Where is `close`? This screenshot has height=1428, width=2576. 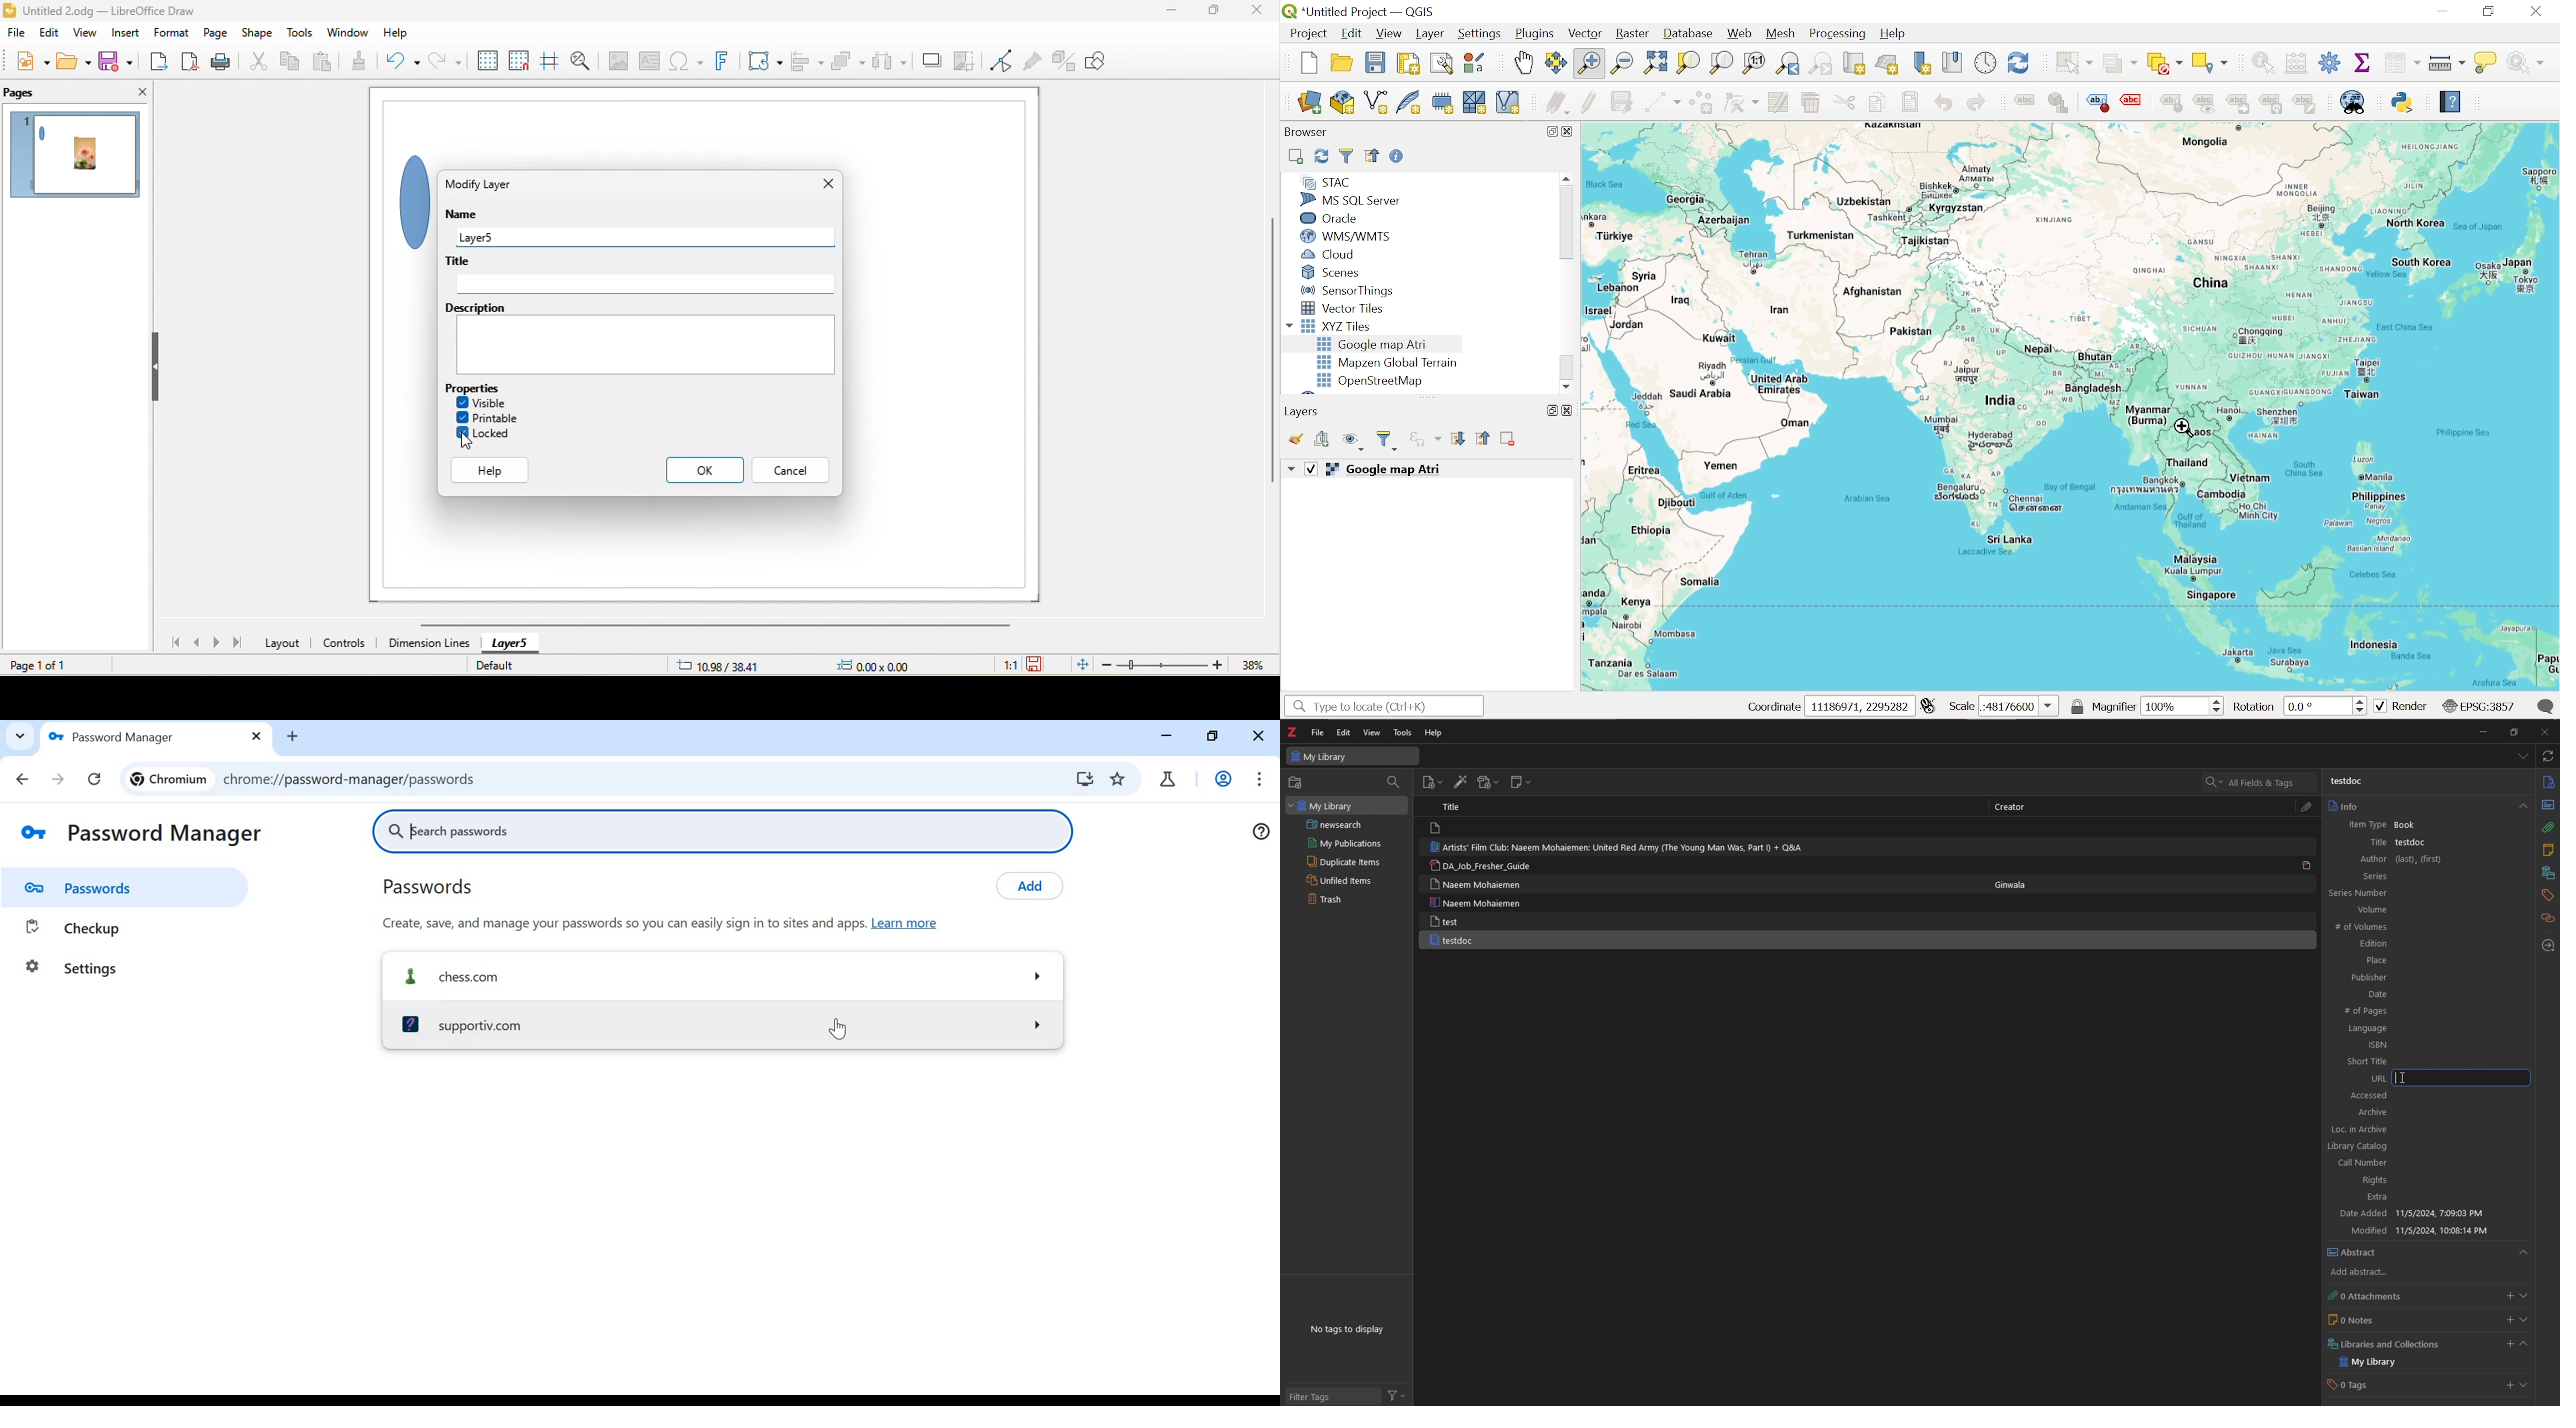 close is located at coordinates (1255, 13).